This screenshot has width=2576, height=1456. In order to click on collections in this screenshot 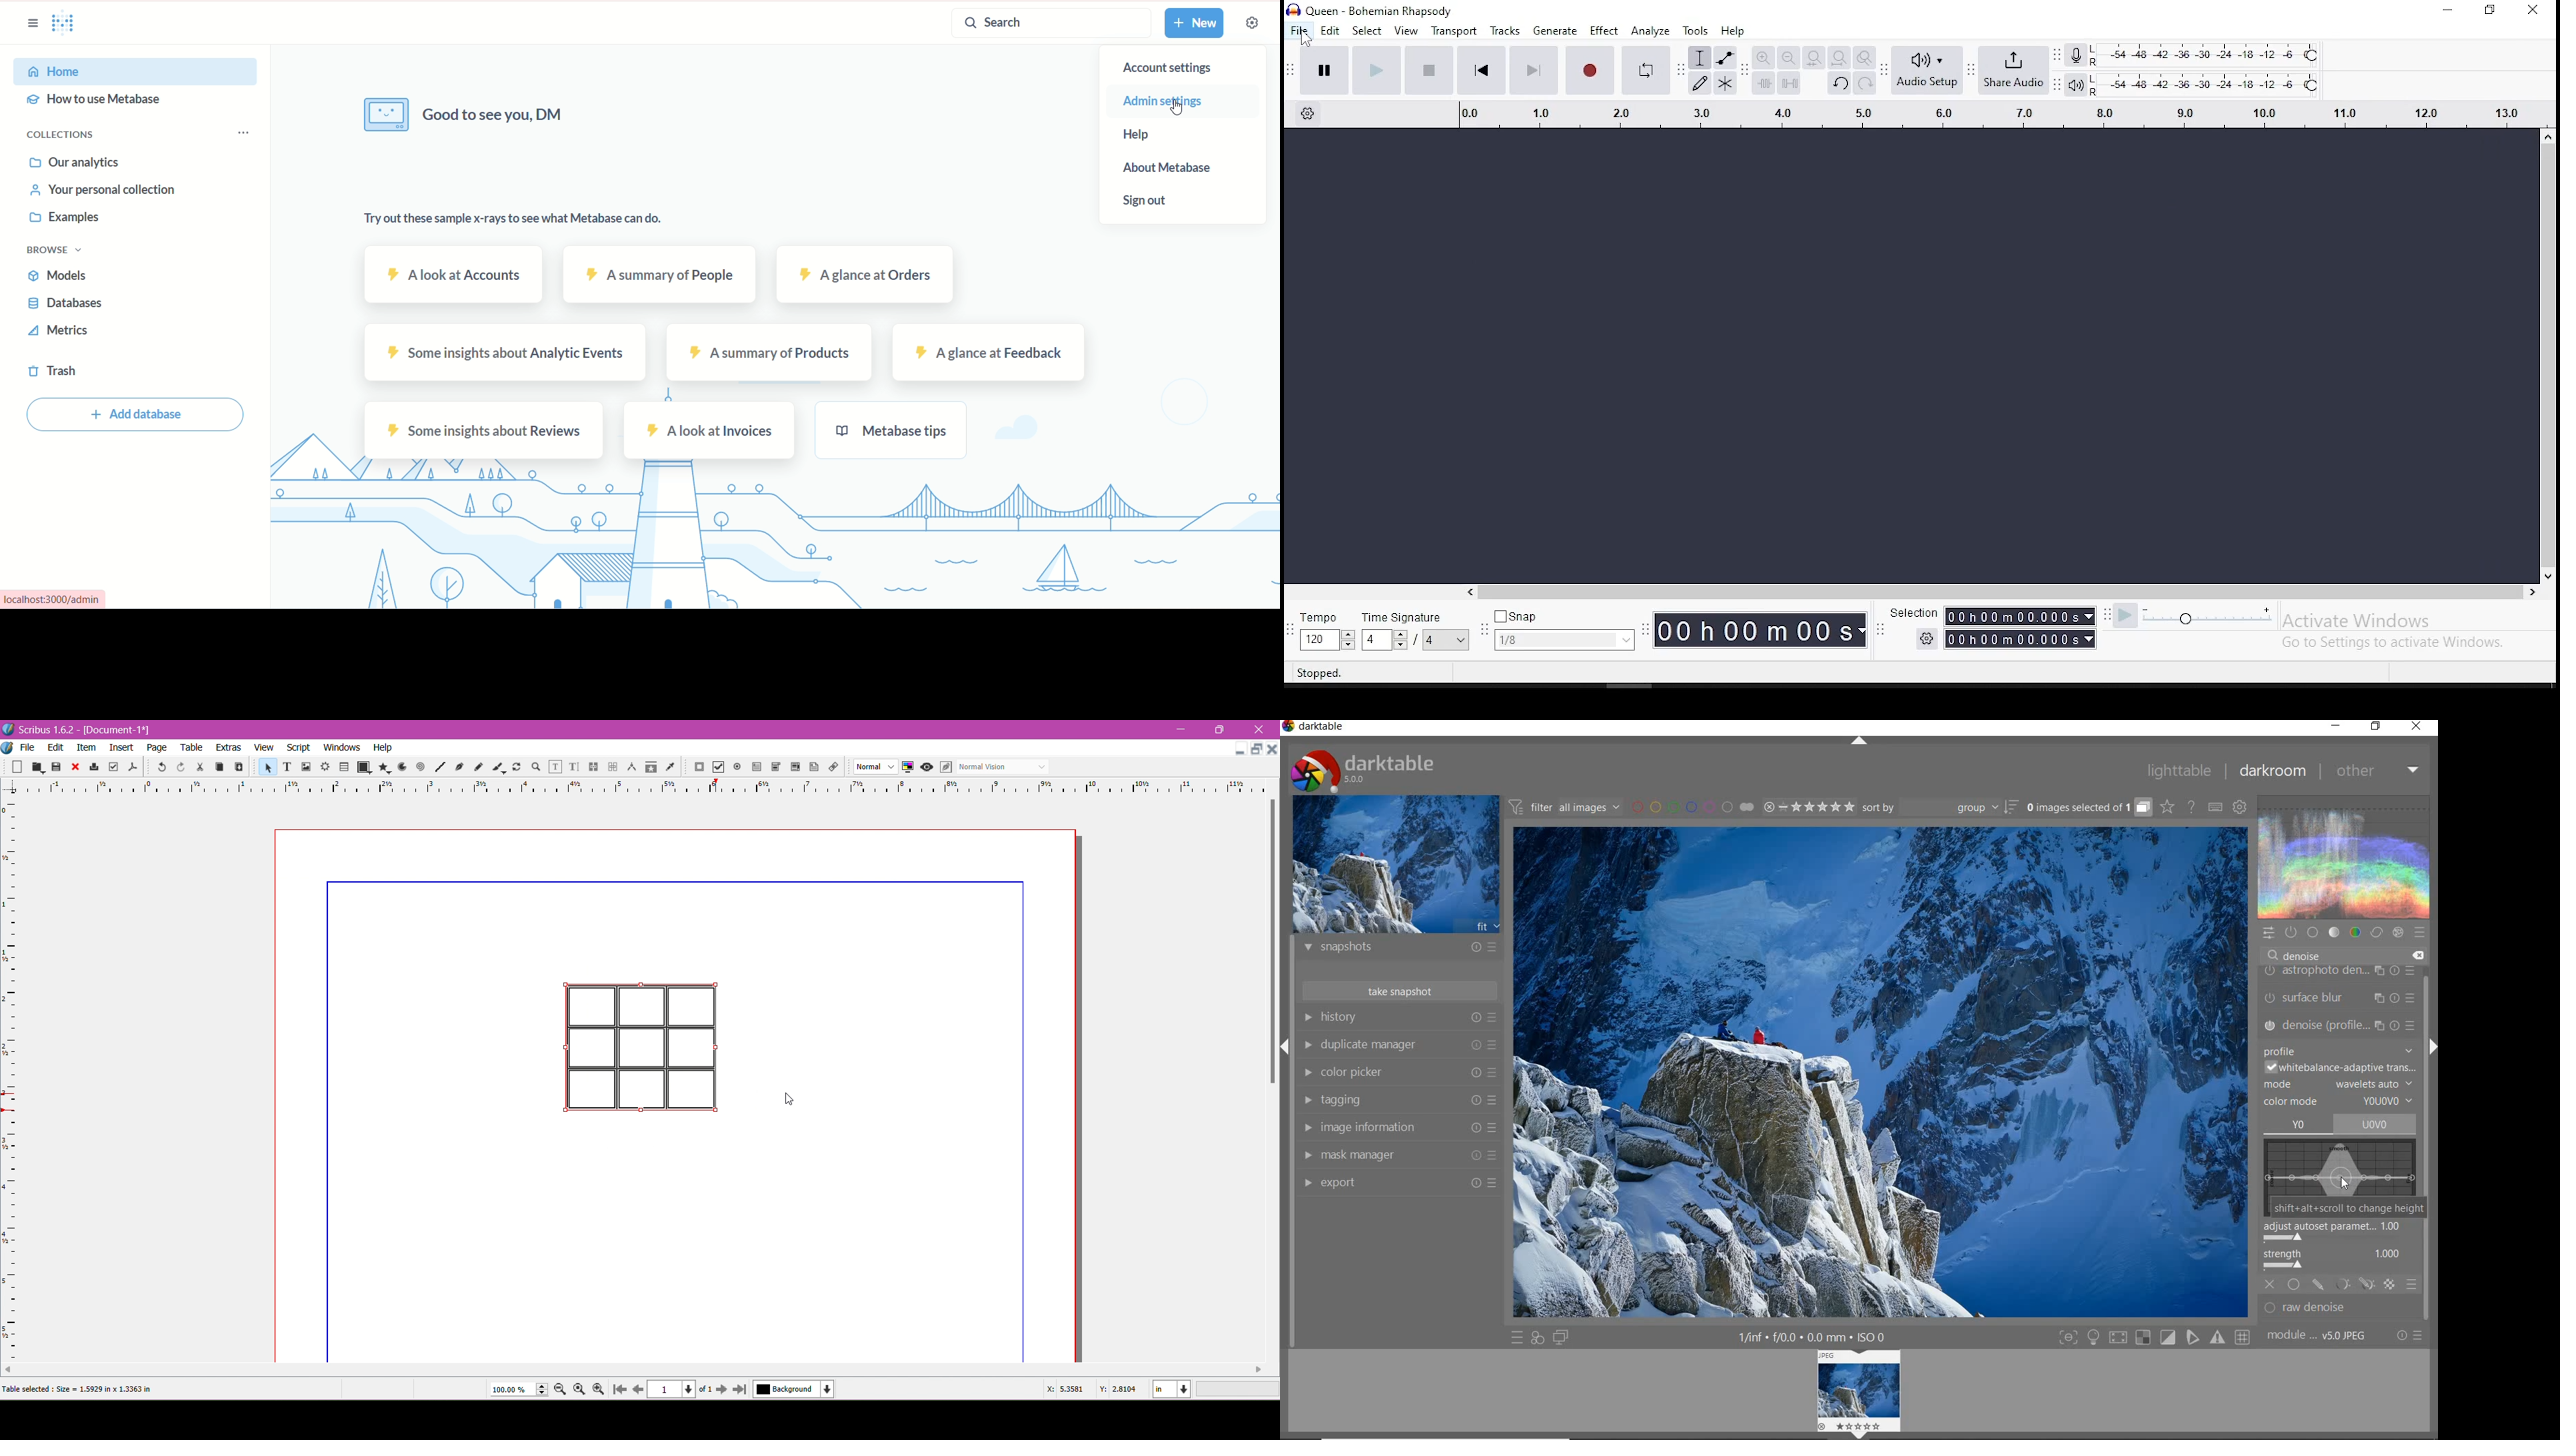, I will do `click(66, 136)`.